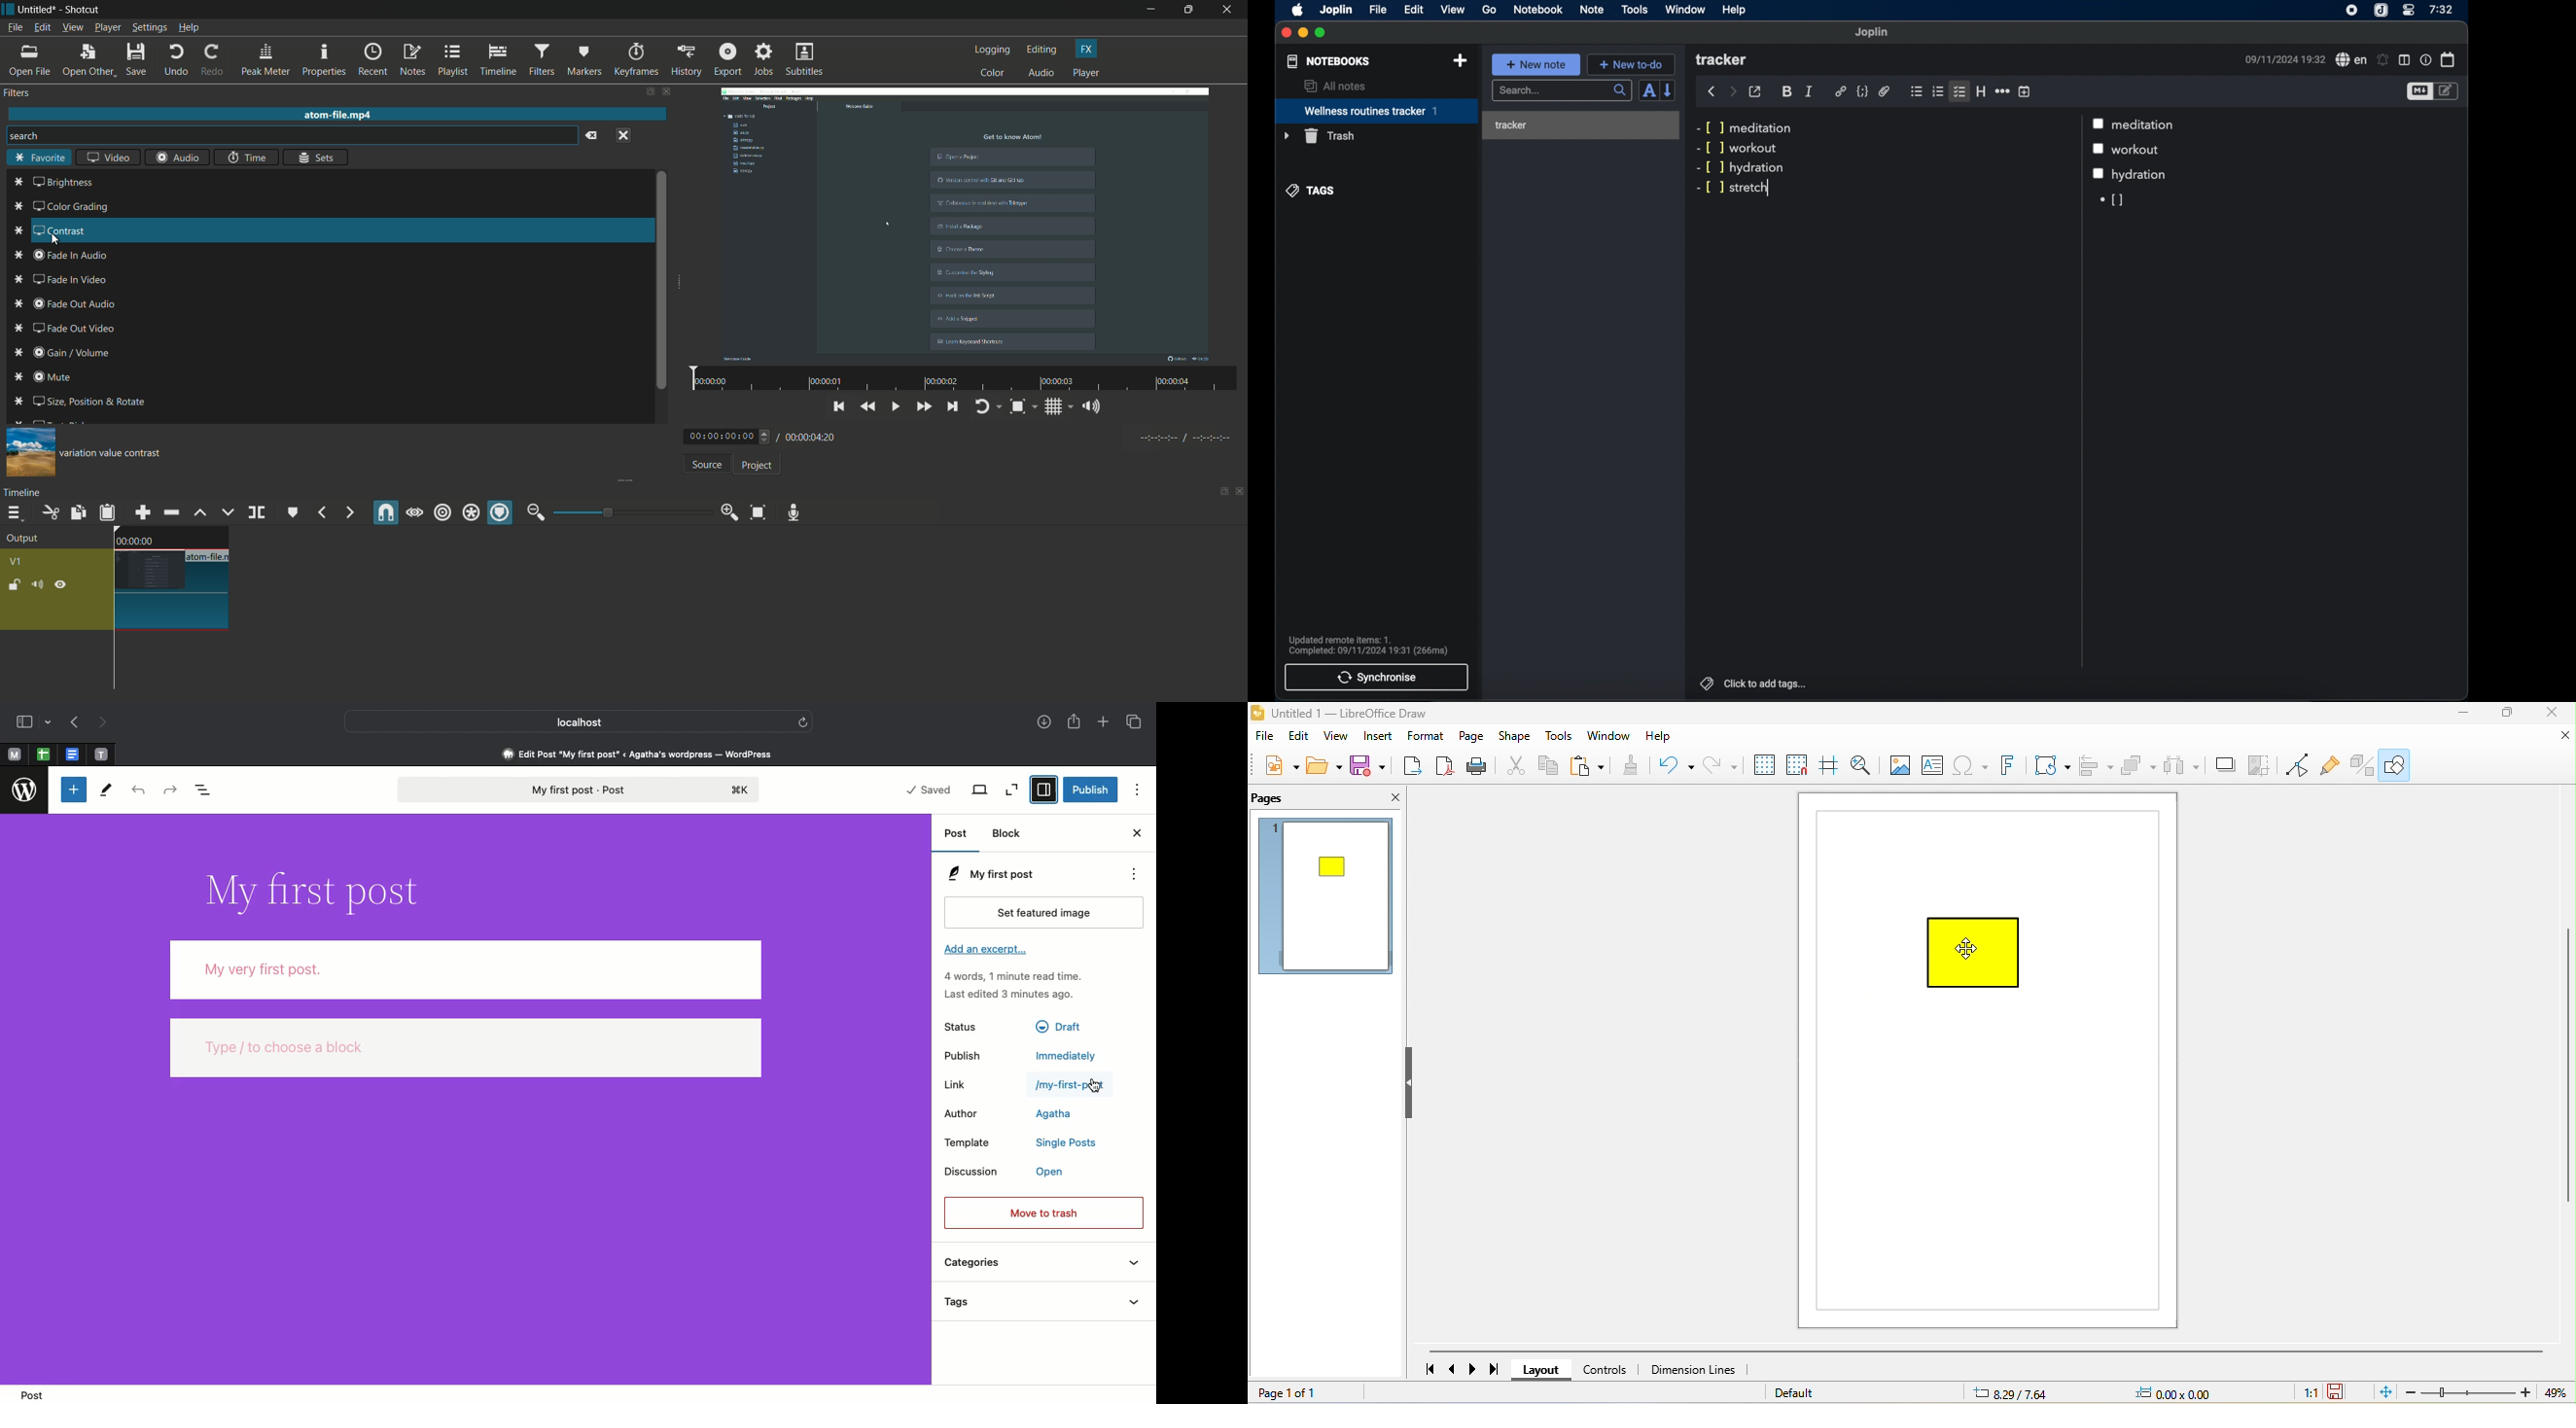 This screenshot has height=1428, width=2576. I want to click on Edit post 'my first post' < agatha's wordpress - wordpress, so click(638, 753).